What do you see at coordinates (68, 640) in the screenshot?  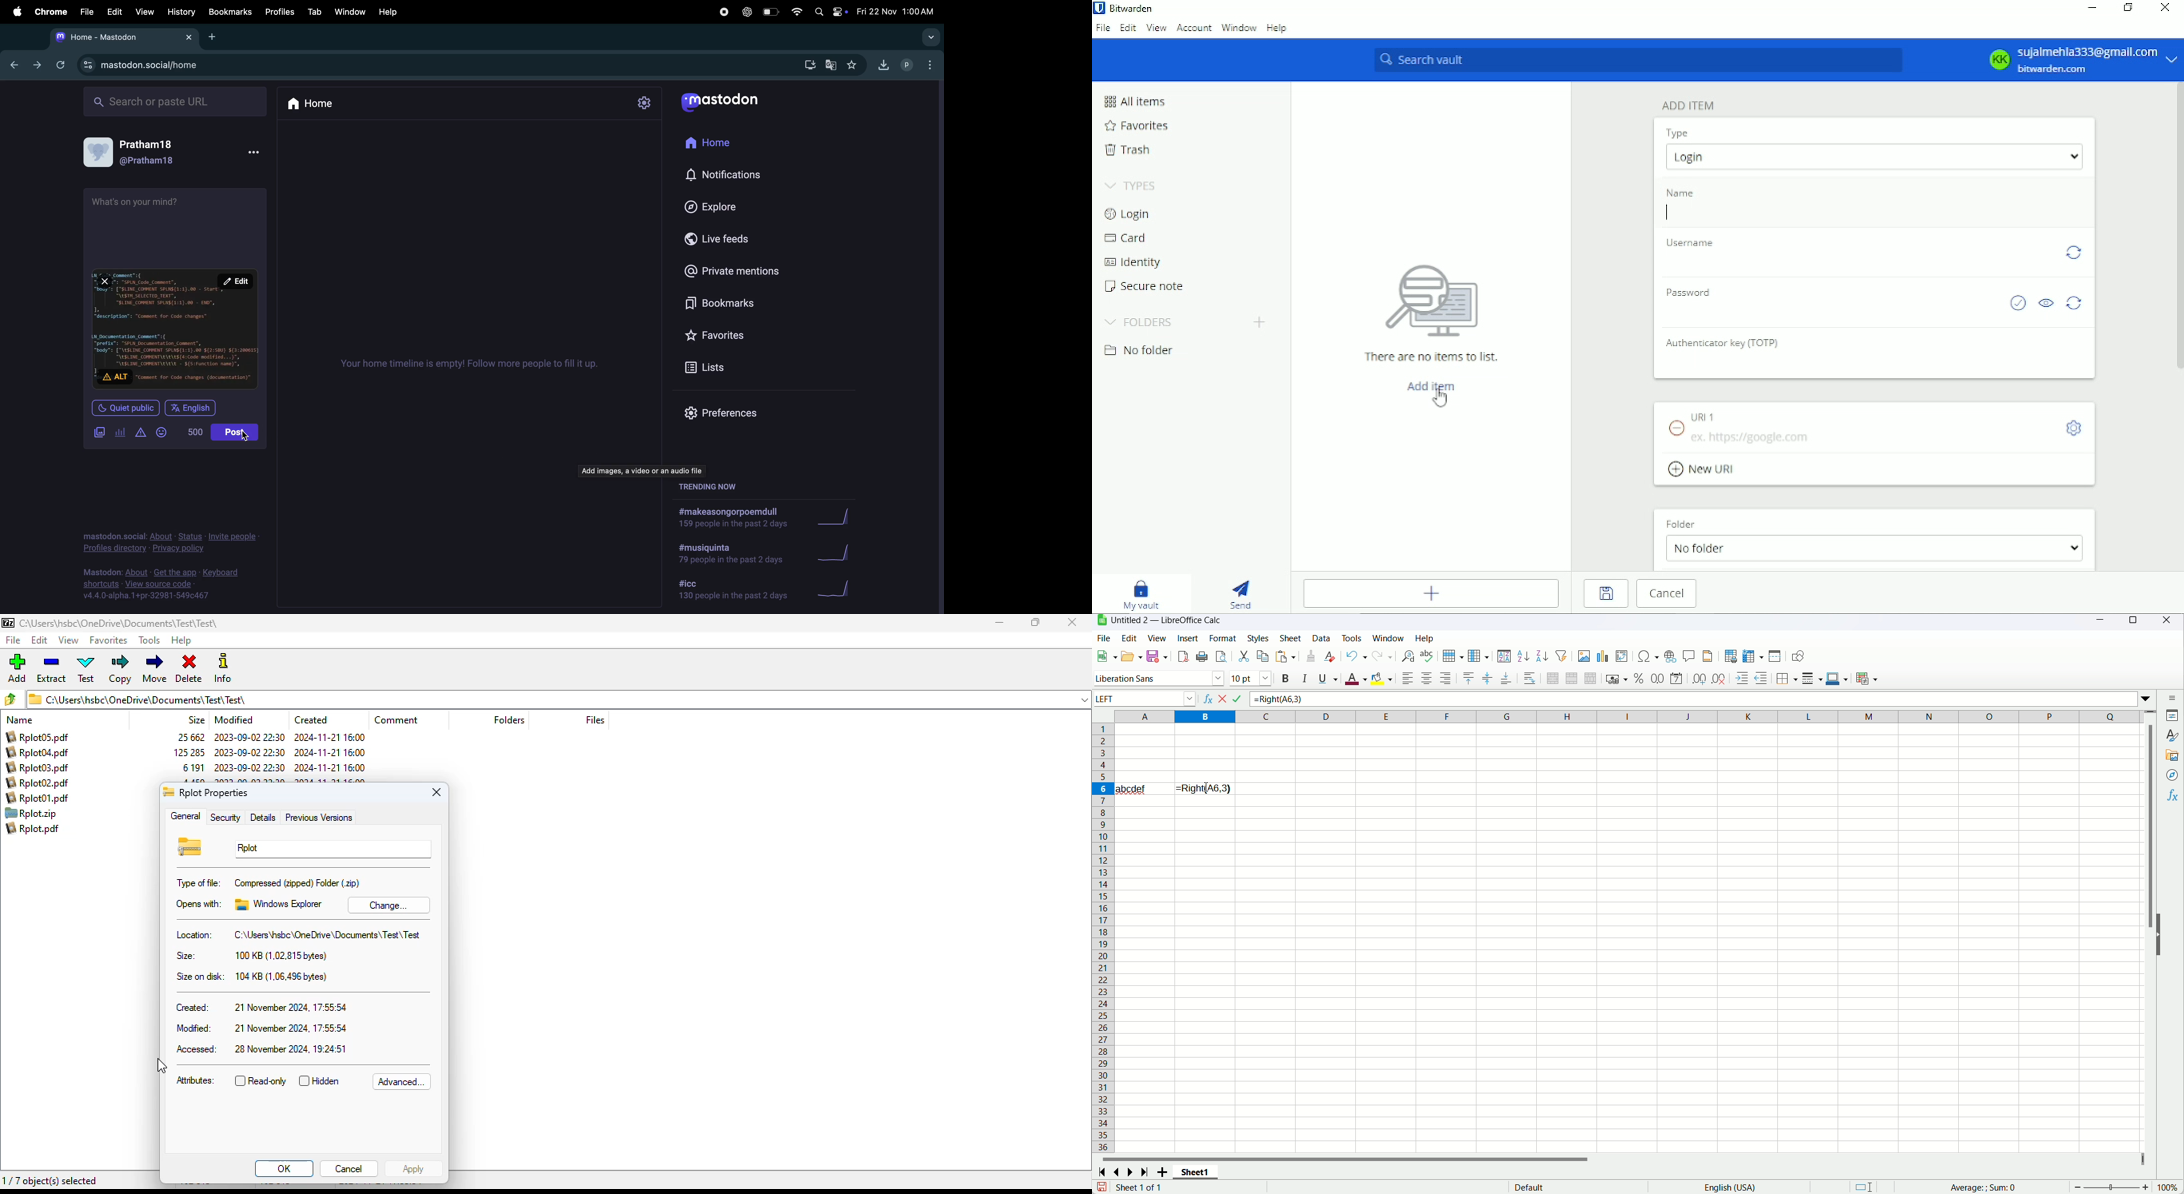 I see `view` at bounding box center [68, 640].